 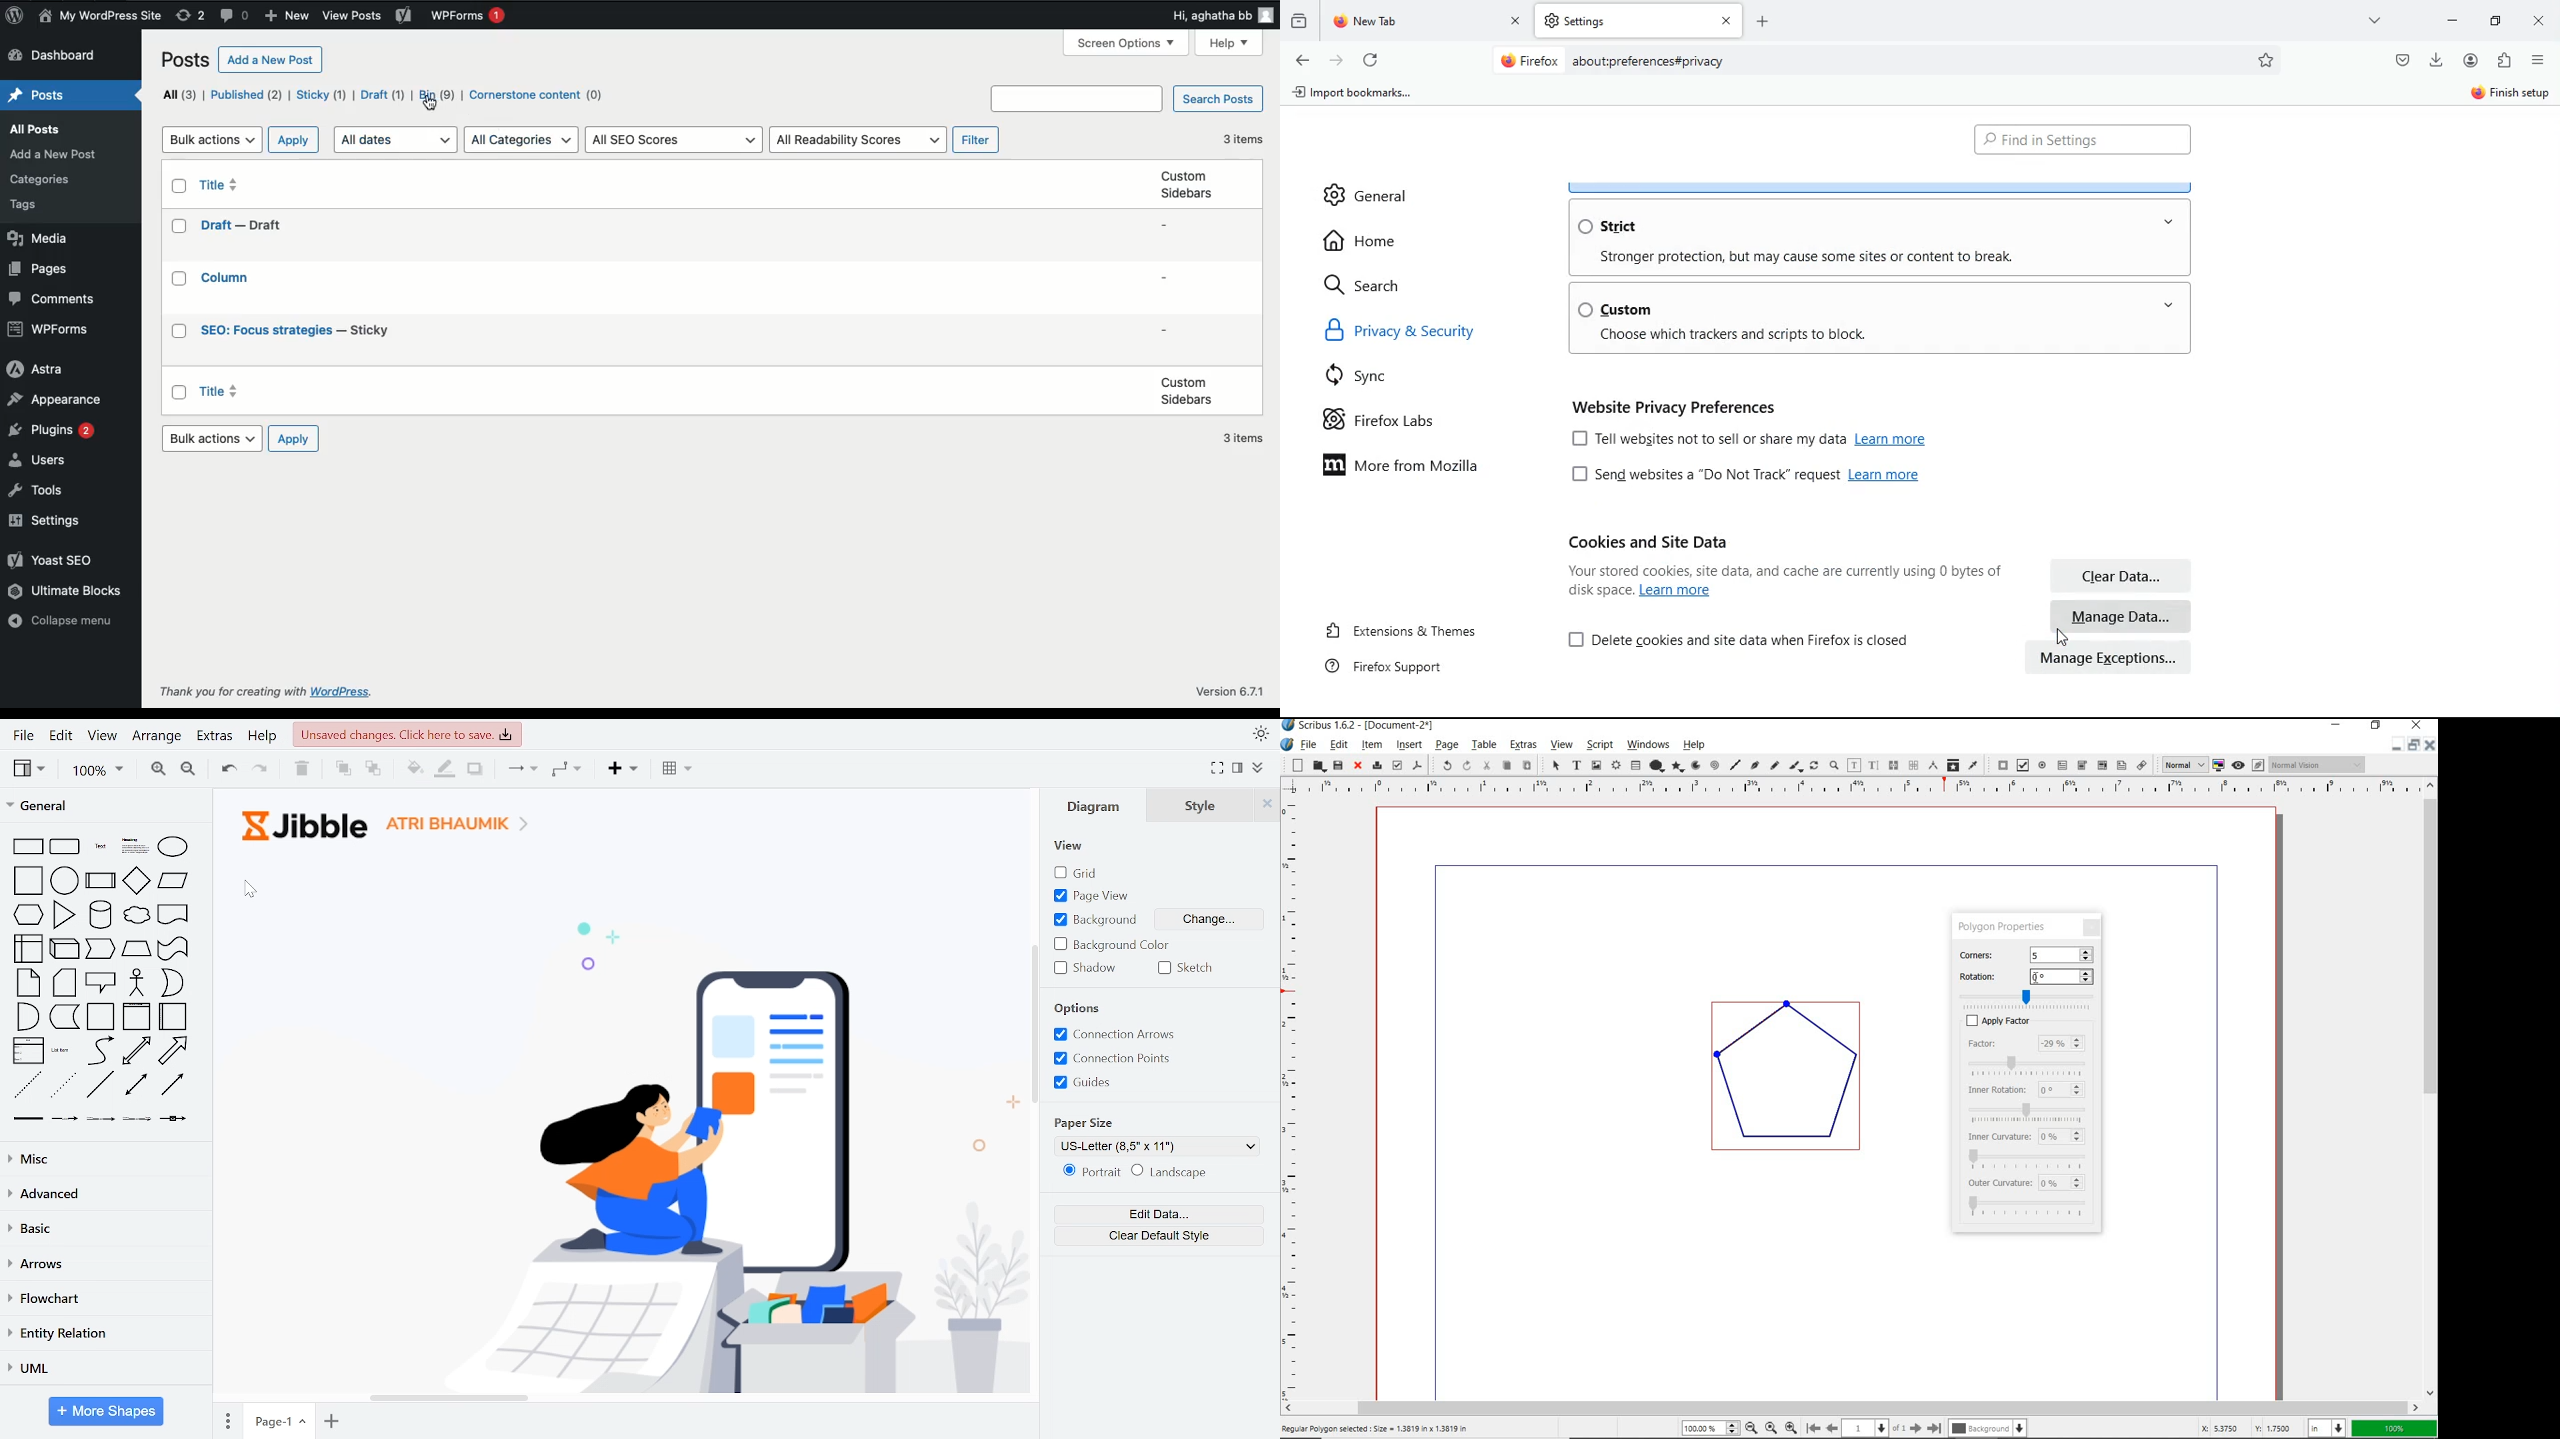 What do you see at coordinates (1530, 60) in the screenshot?
I see `Firefox` at bounding box center [1530, 60].